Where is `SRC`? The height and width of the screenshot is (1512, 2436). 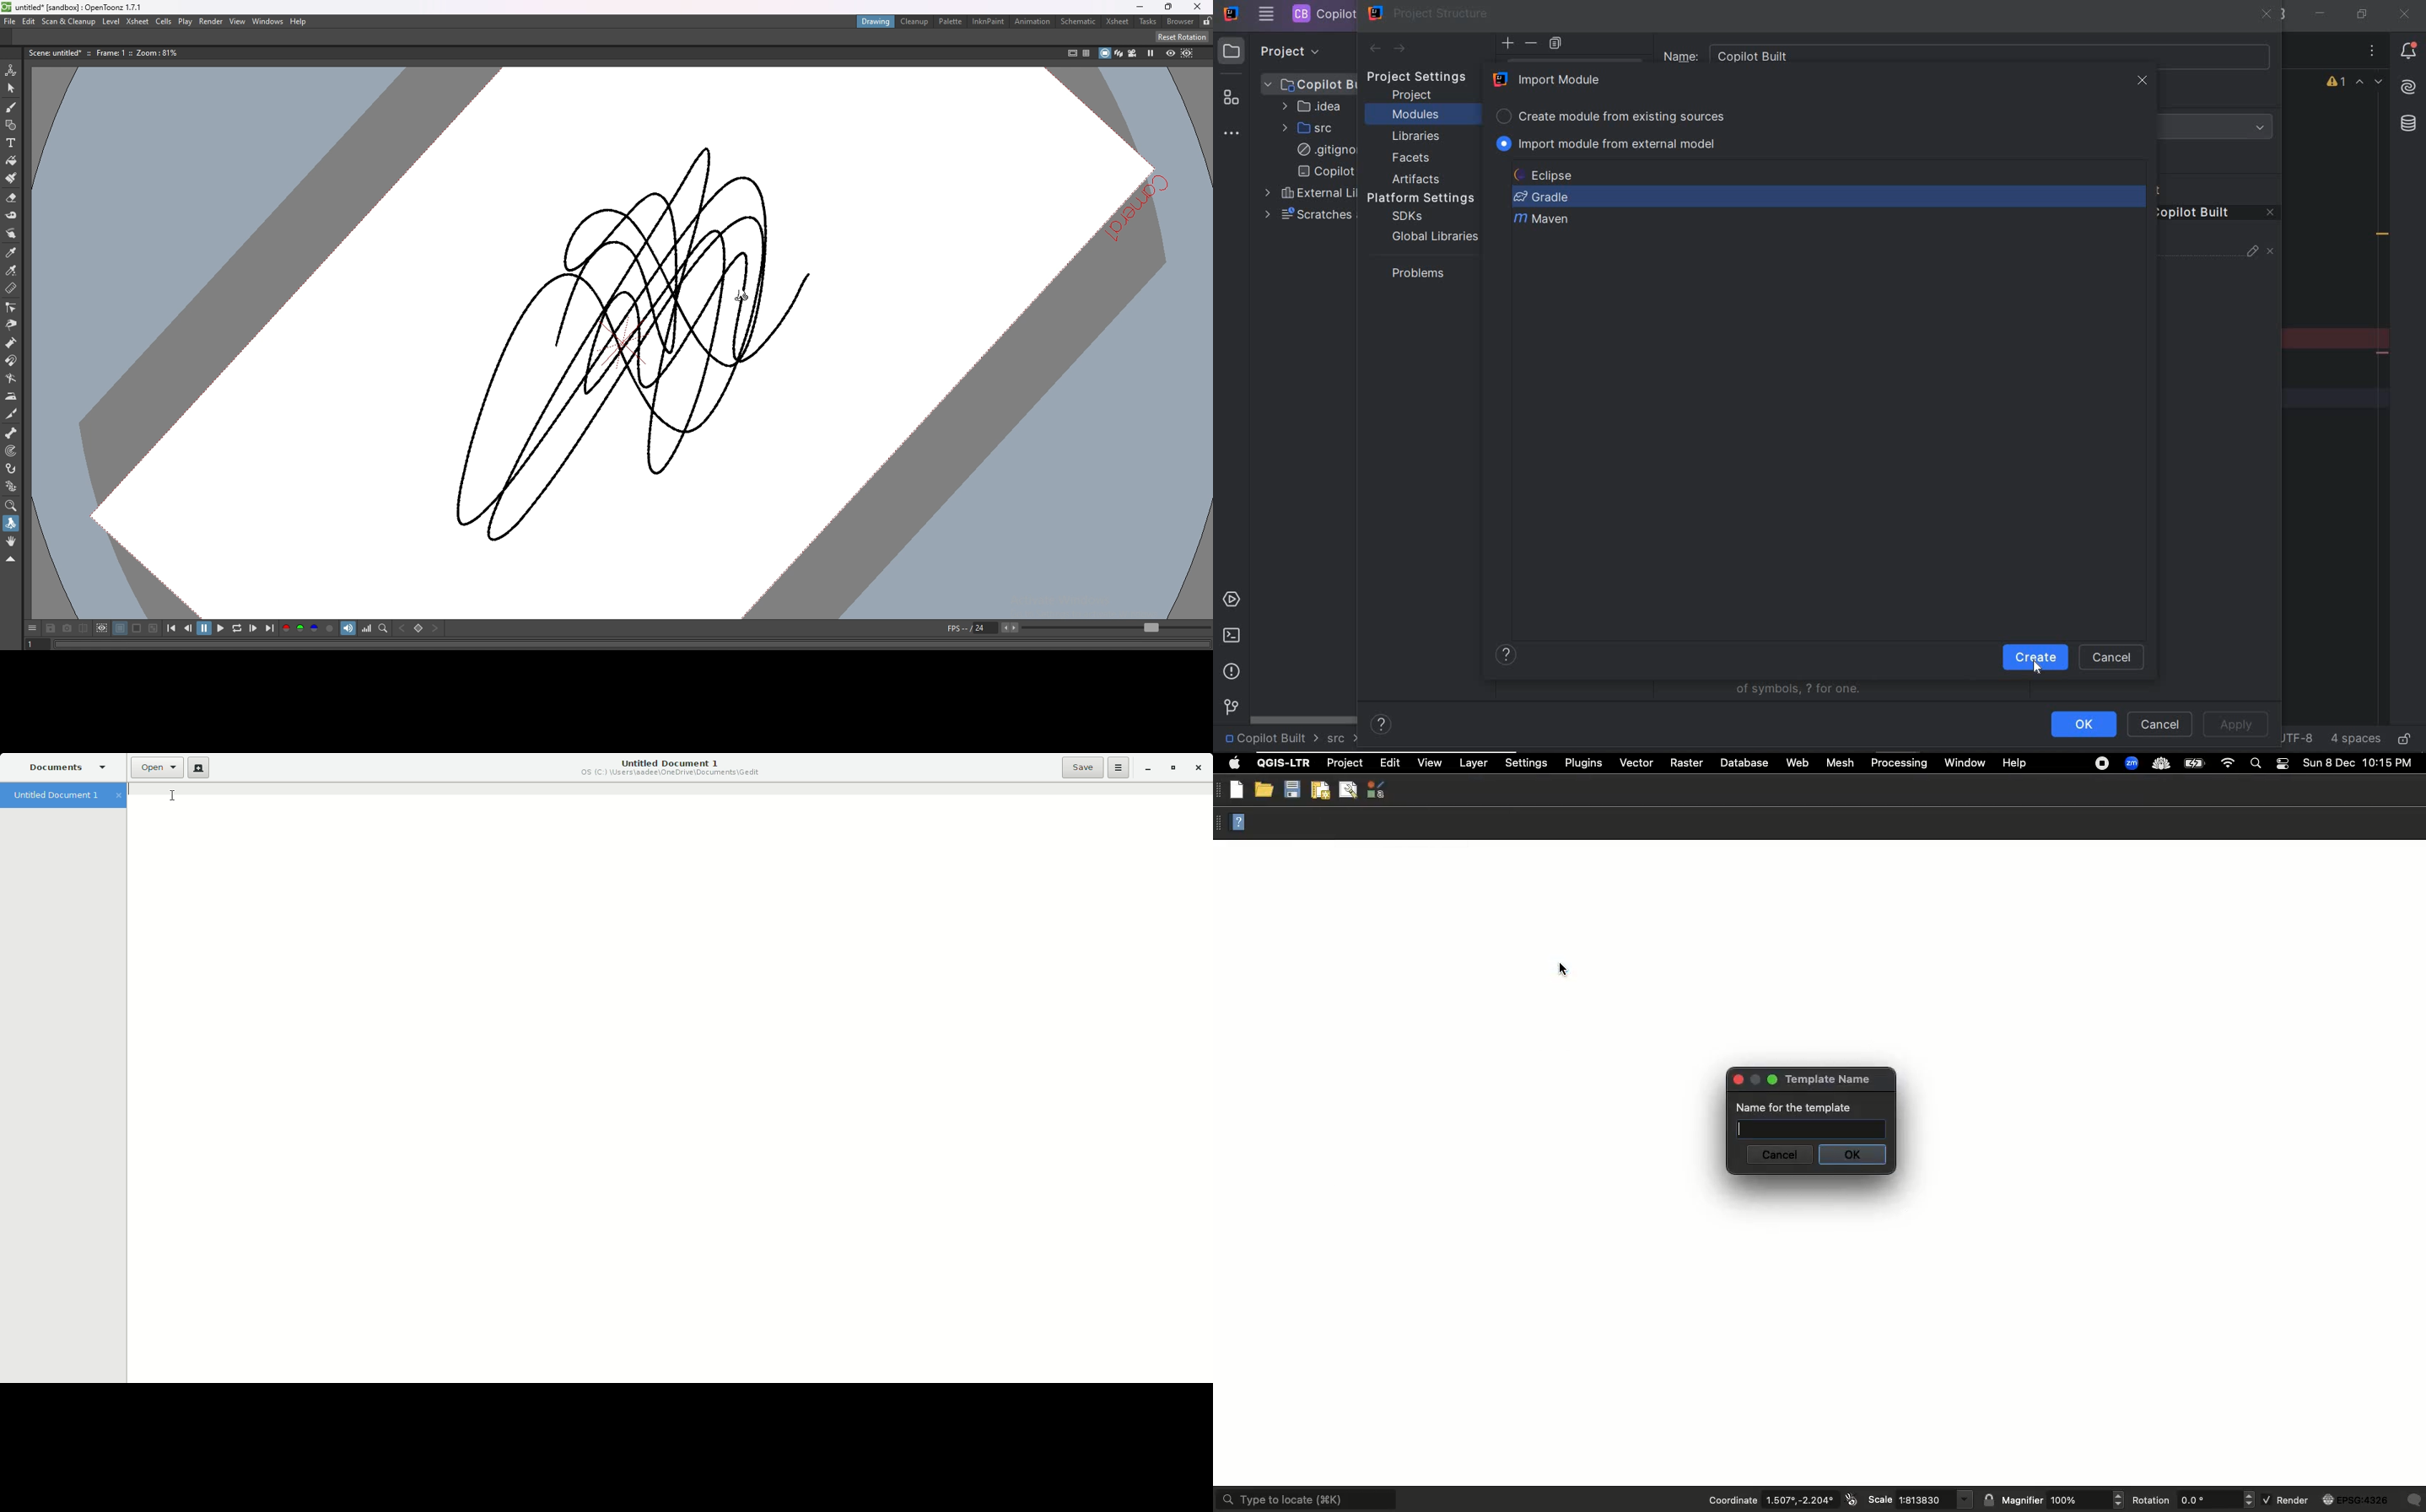 SRC is located at coordinates (1309, 128).